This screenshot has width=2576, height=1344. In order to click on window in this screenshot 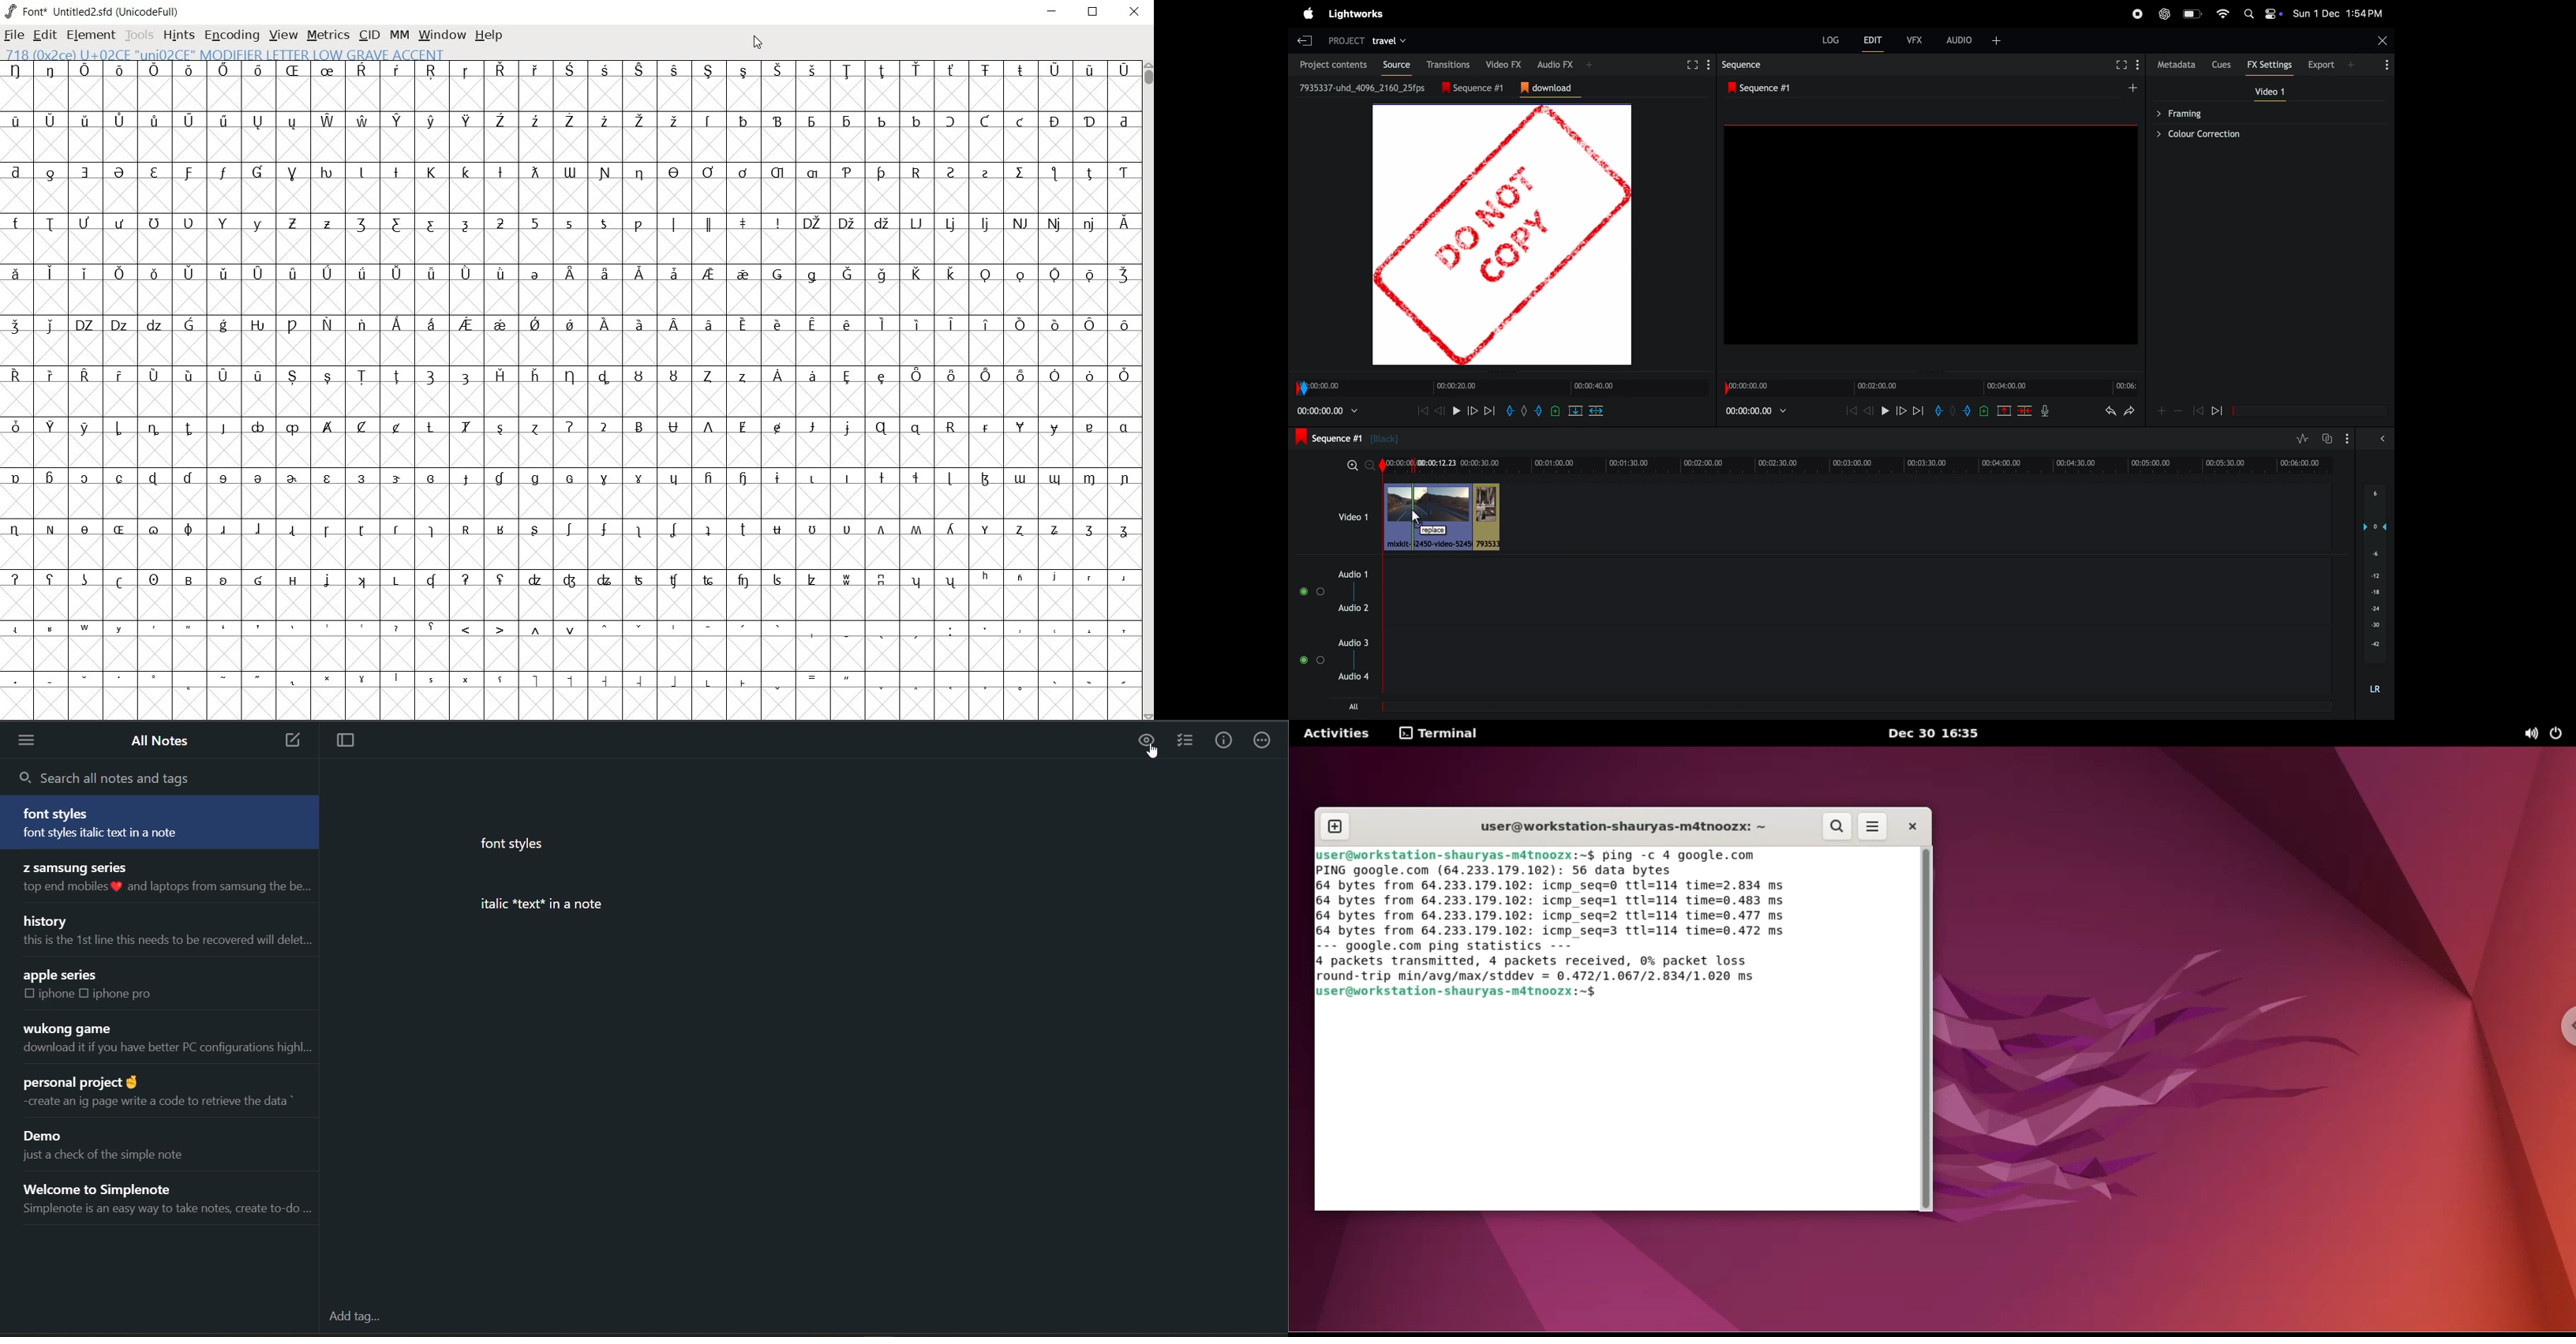, I will do `click(440, 35)`.